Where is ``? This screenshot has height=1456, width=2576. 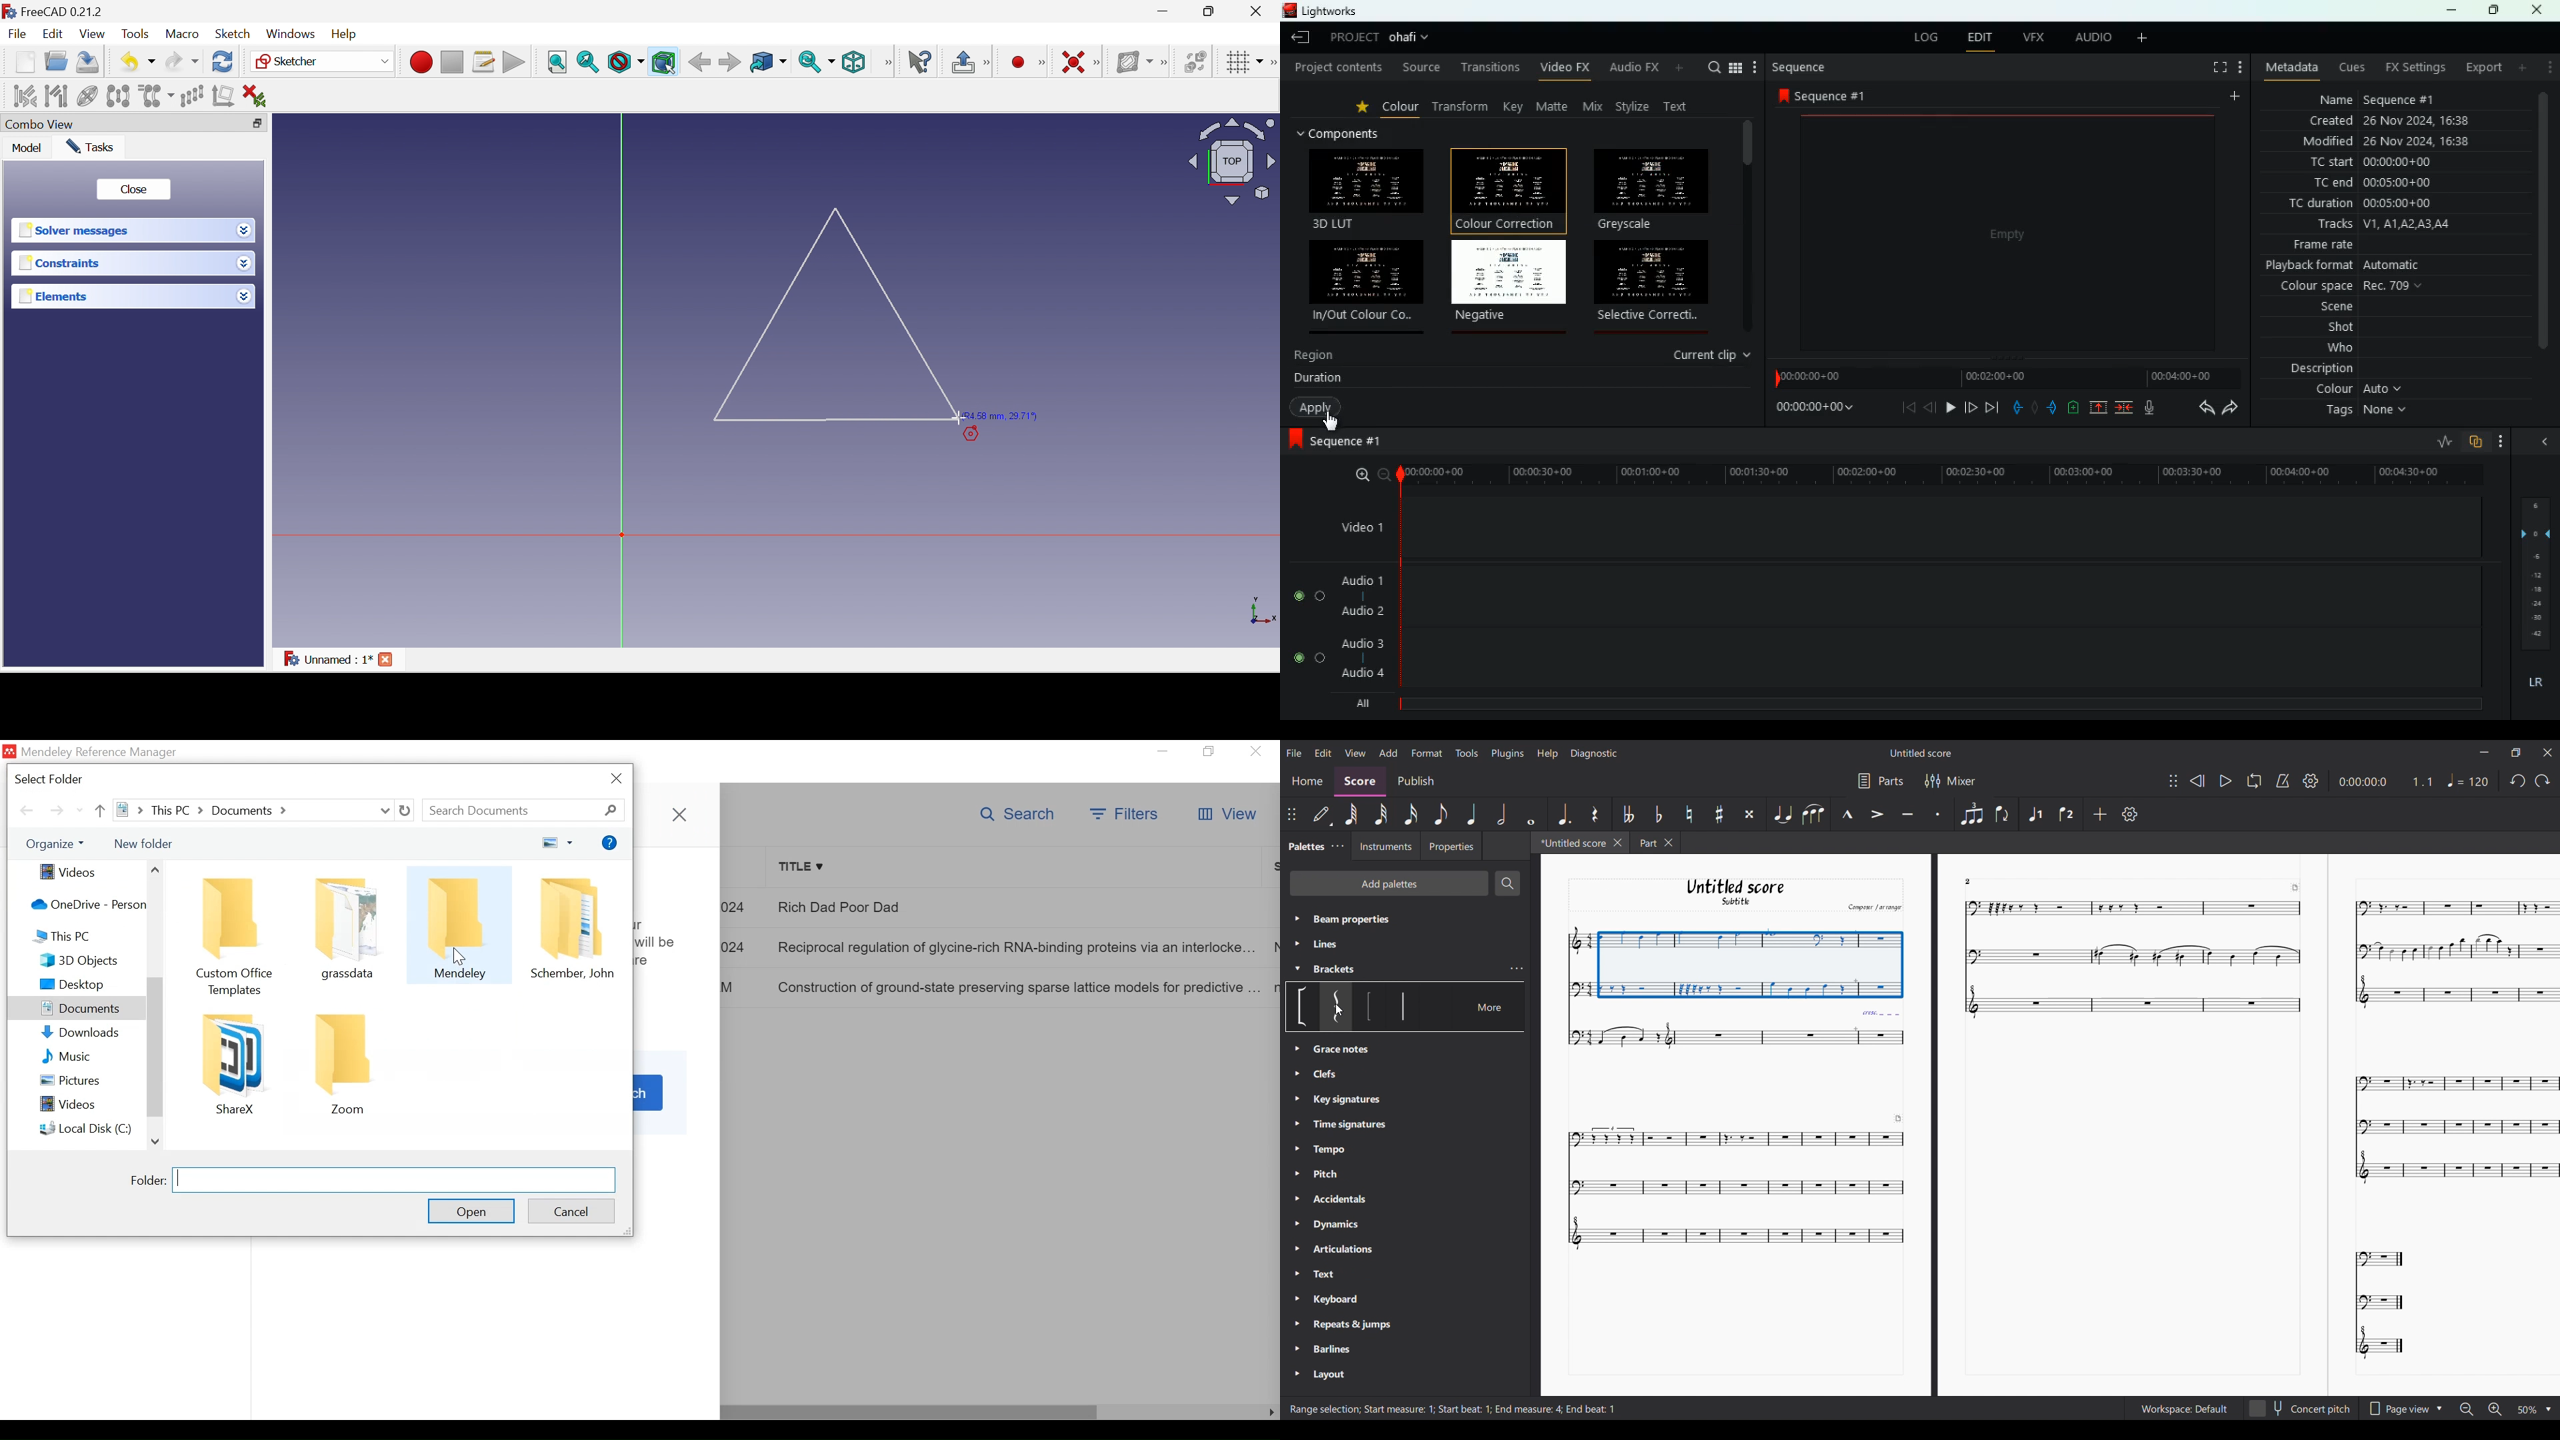  is located at coordinates (1300, 1324).